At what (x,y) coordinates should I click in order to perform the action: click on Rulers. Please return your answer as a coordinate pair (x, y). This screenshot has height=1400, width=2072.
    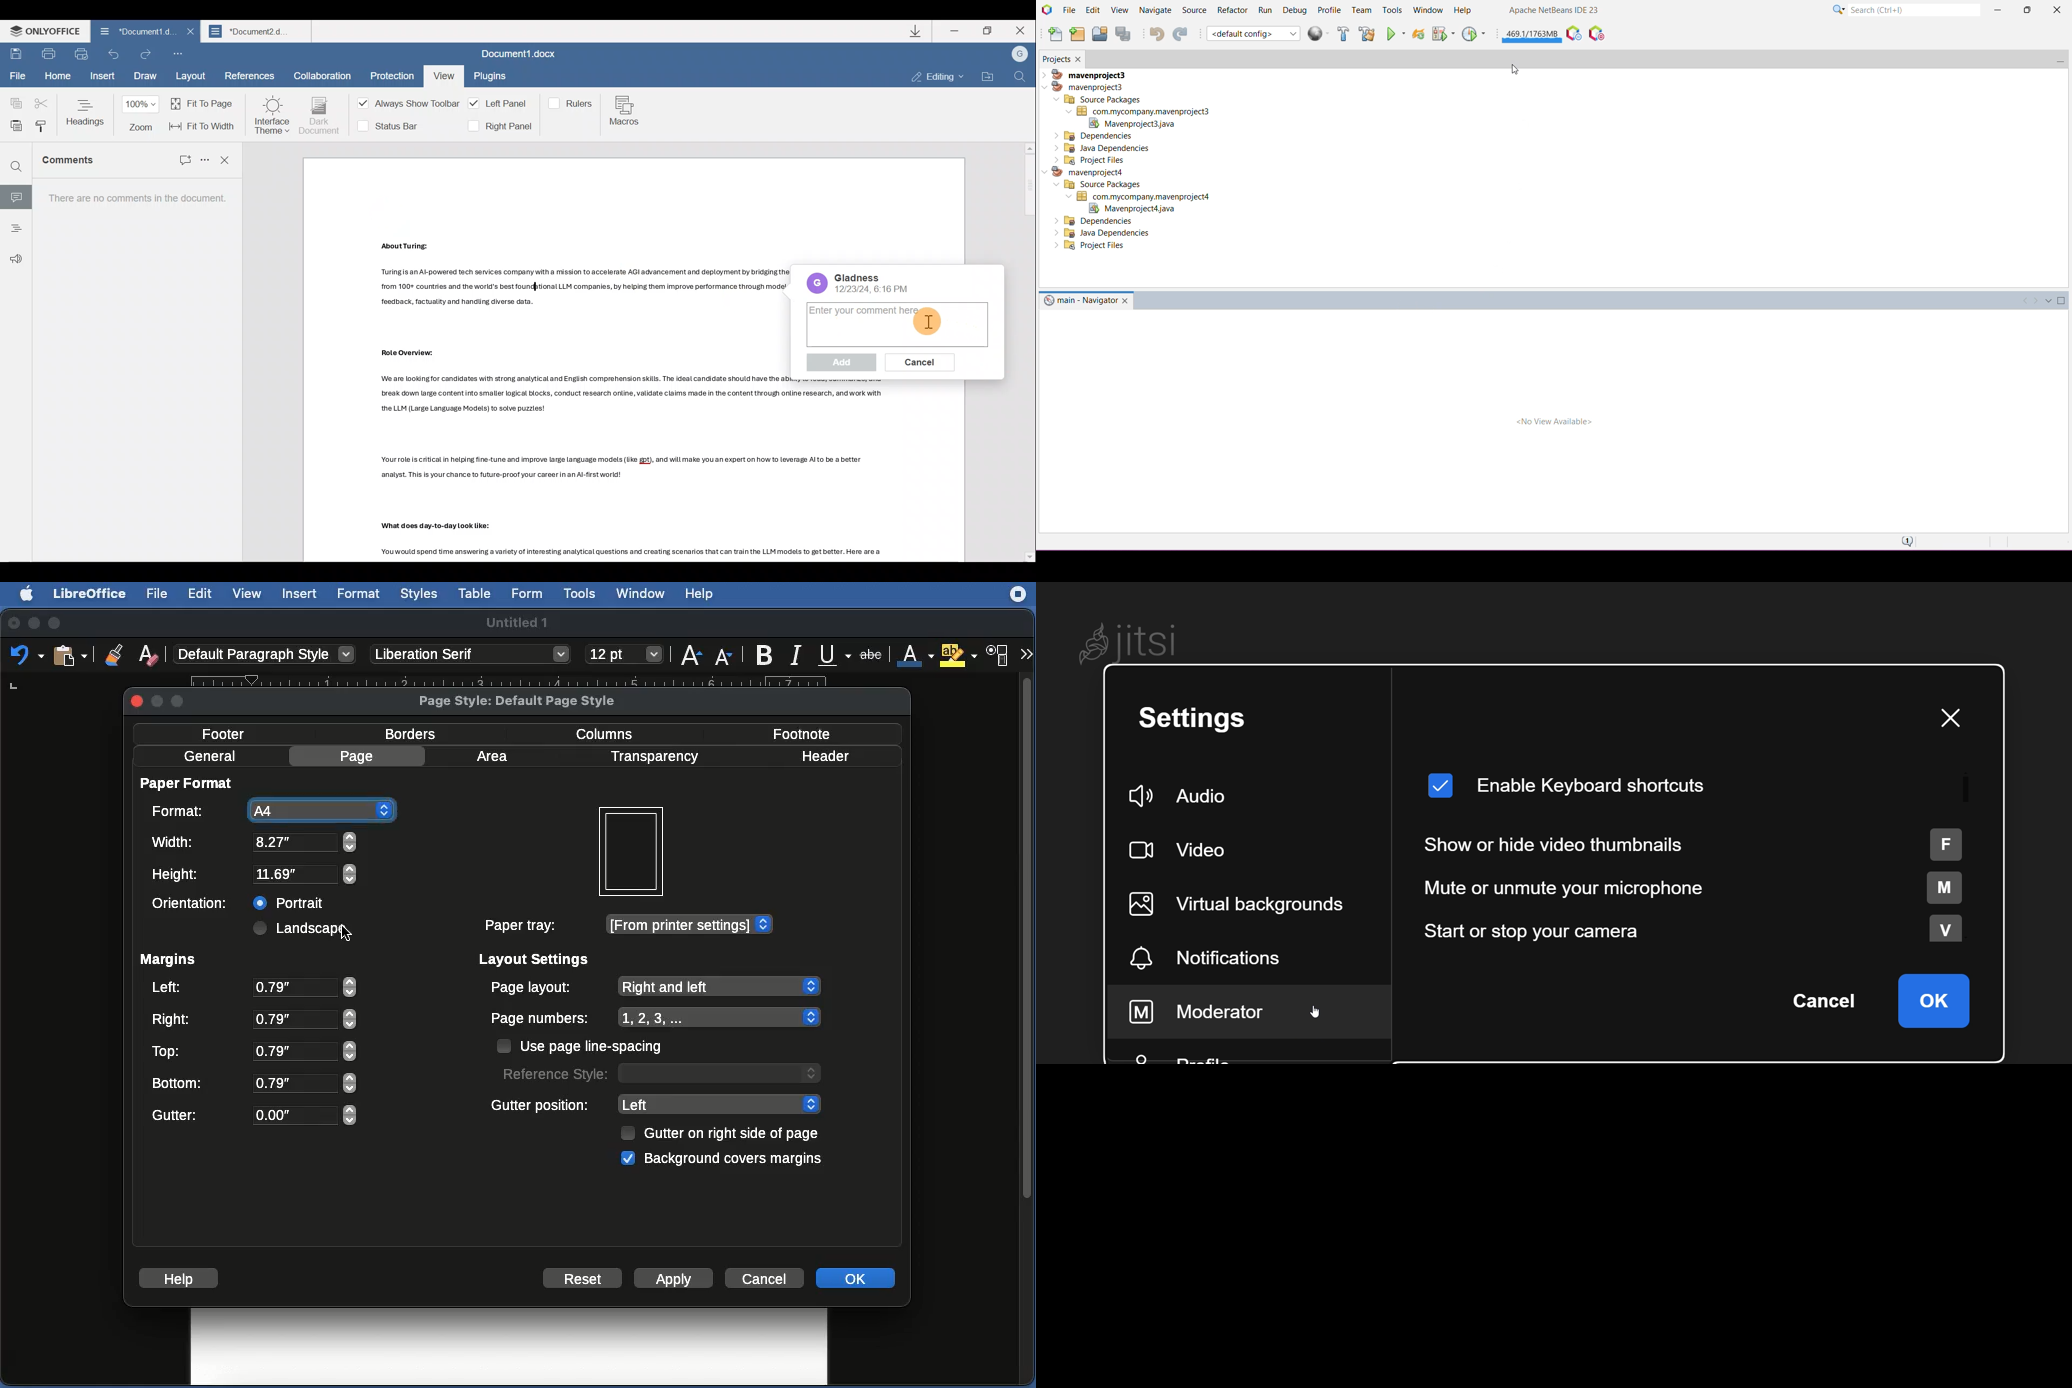
    Looking at the image, I should click on (572, 103).